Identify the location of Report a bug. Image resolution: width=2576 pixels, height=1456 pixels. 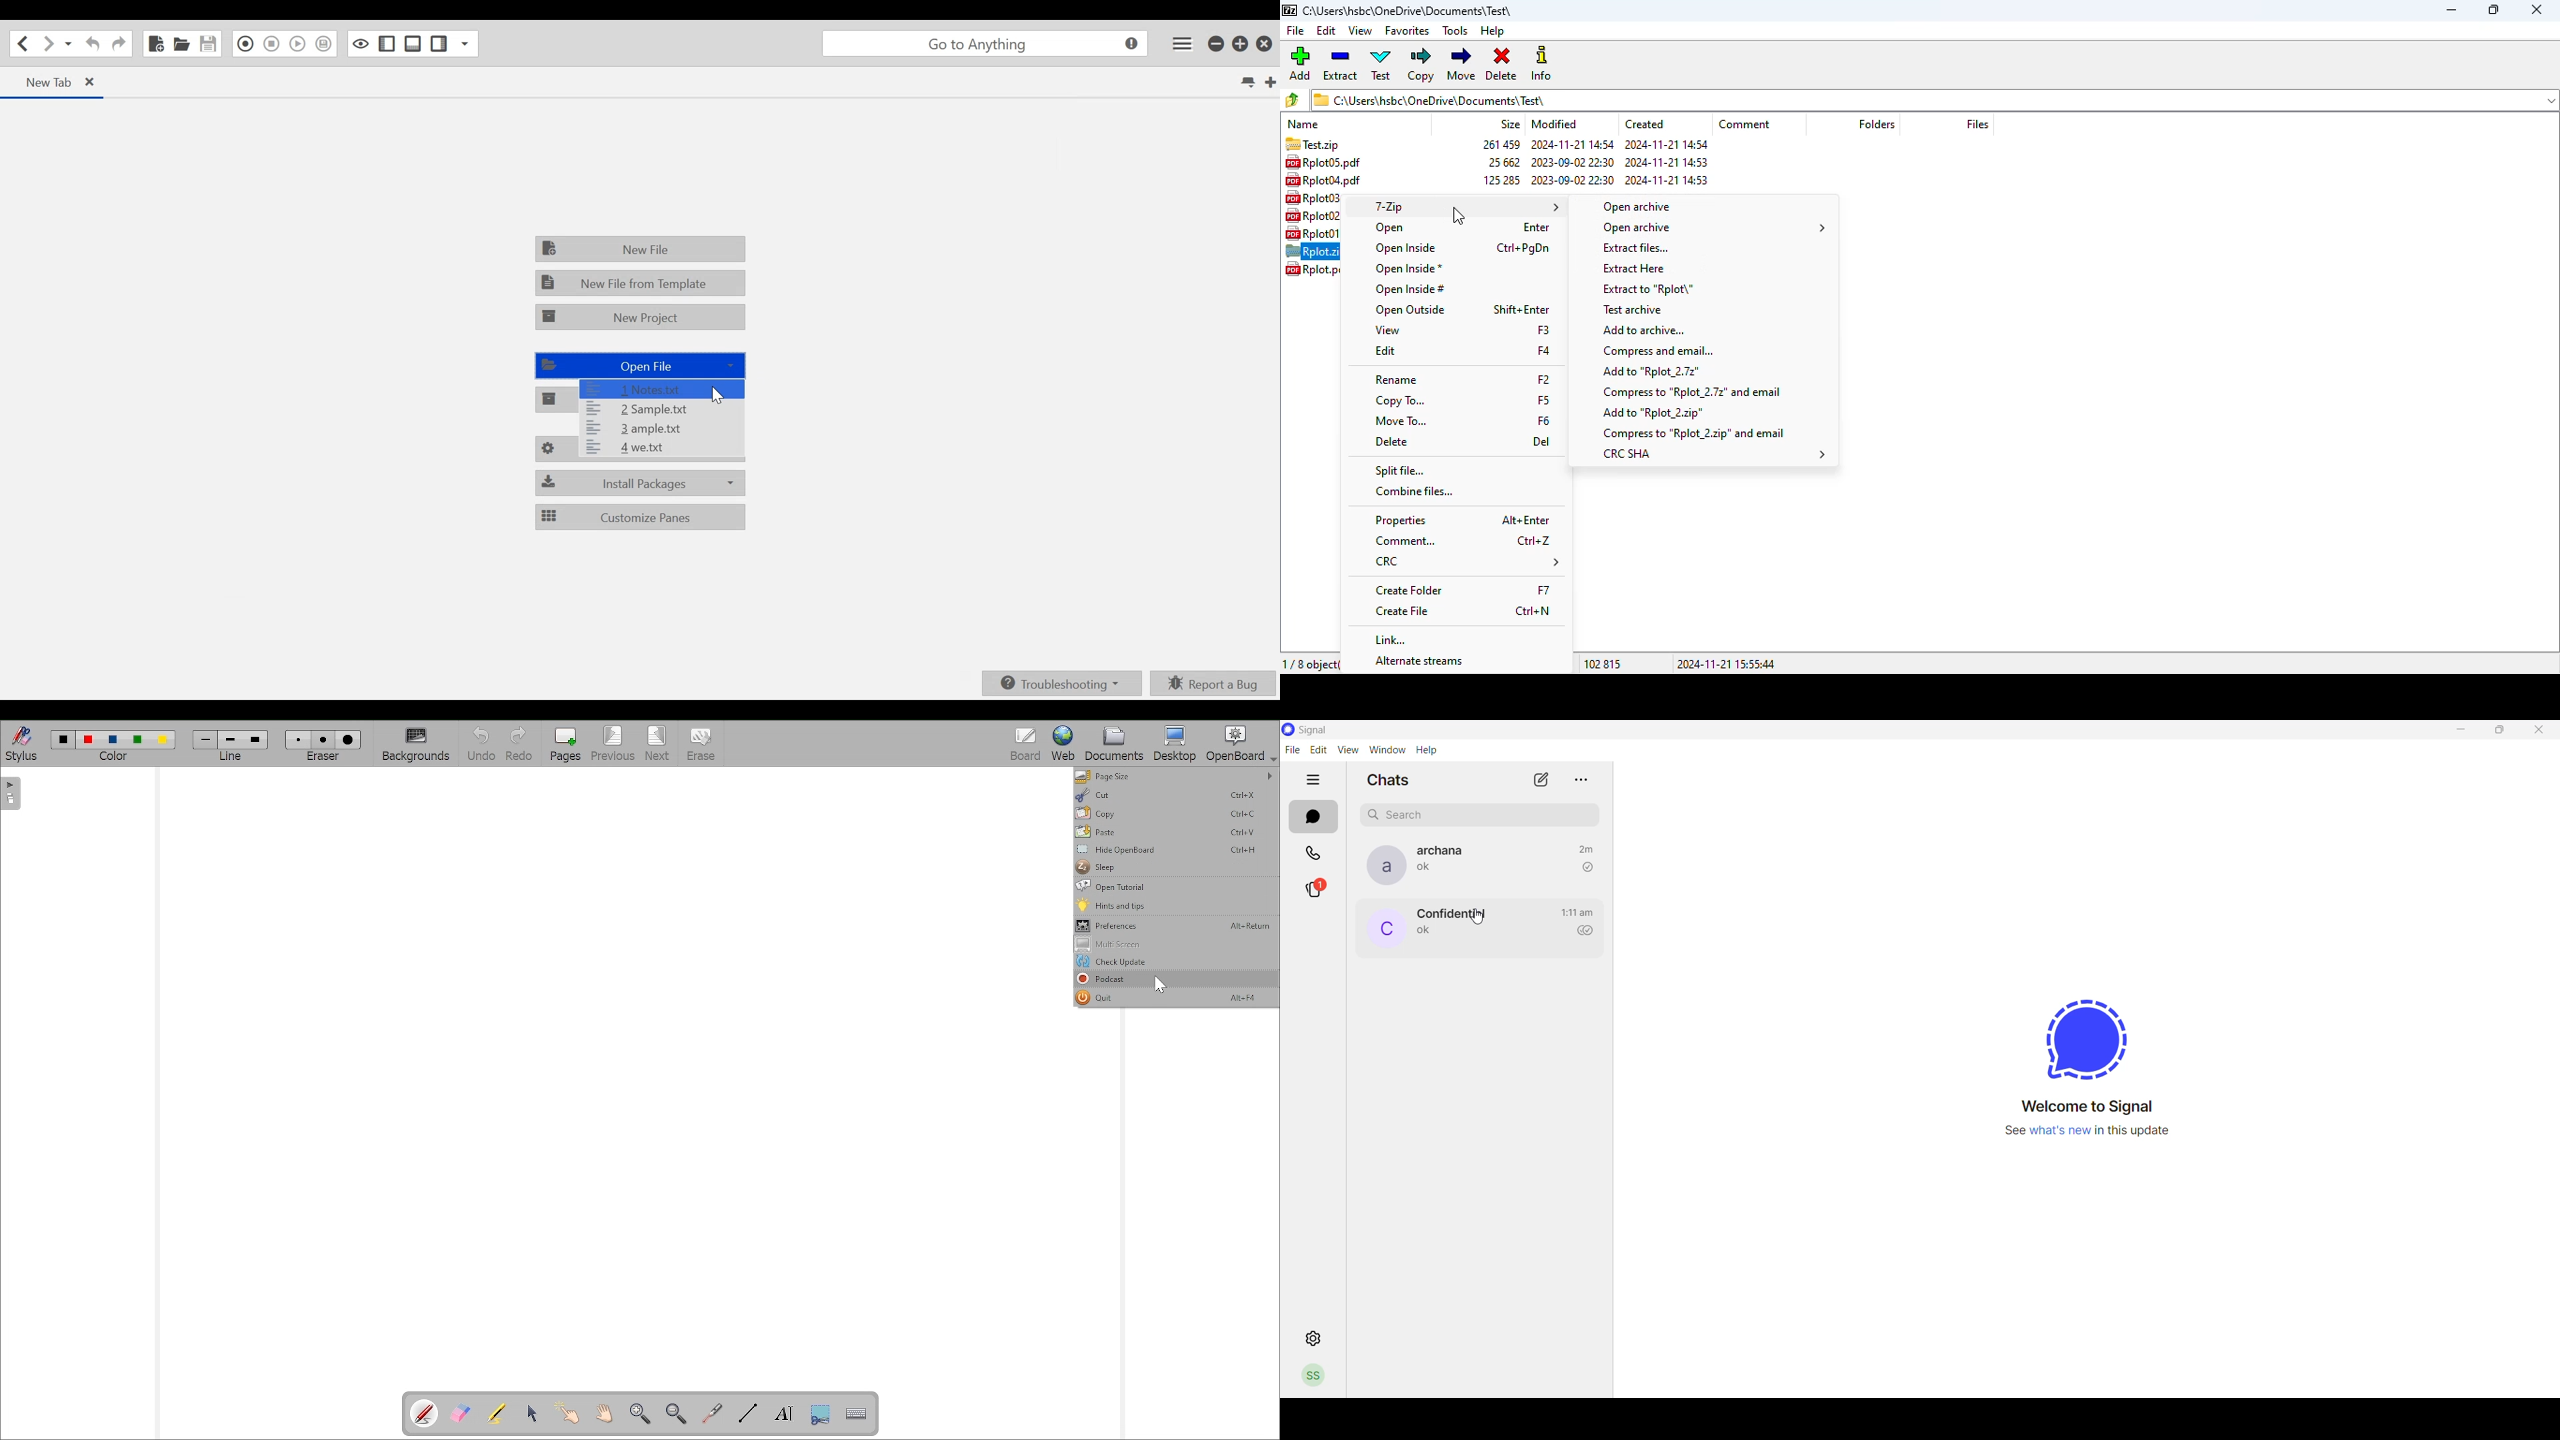
(1214, 683).